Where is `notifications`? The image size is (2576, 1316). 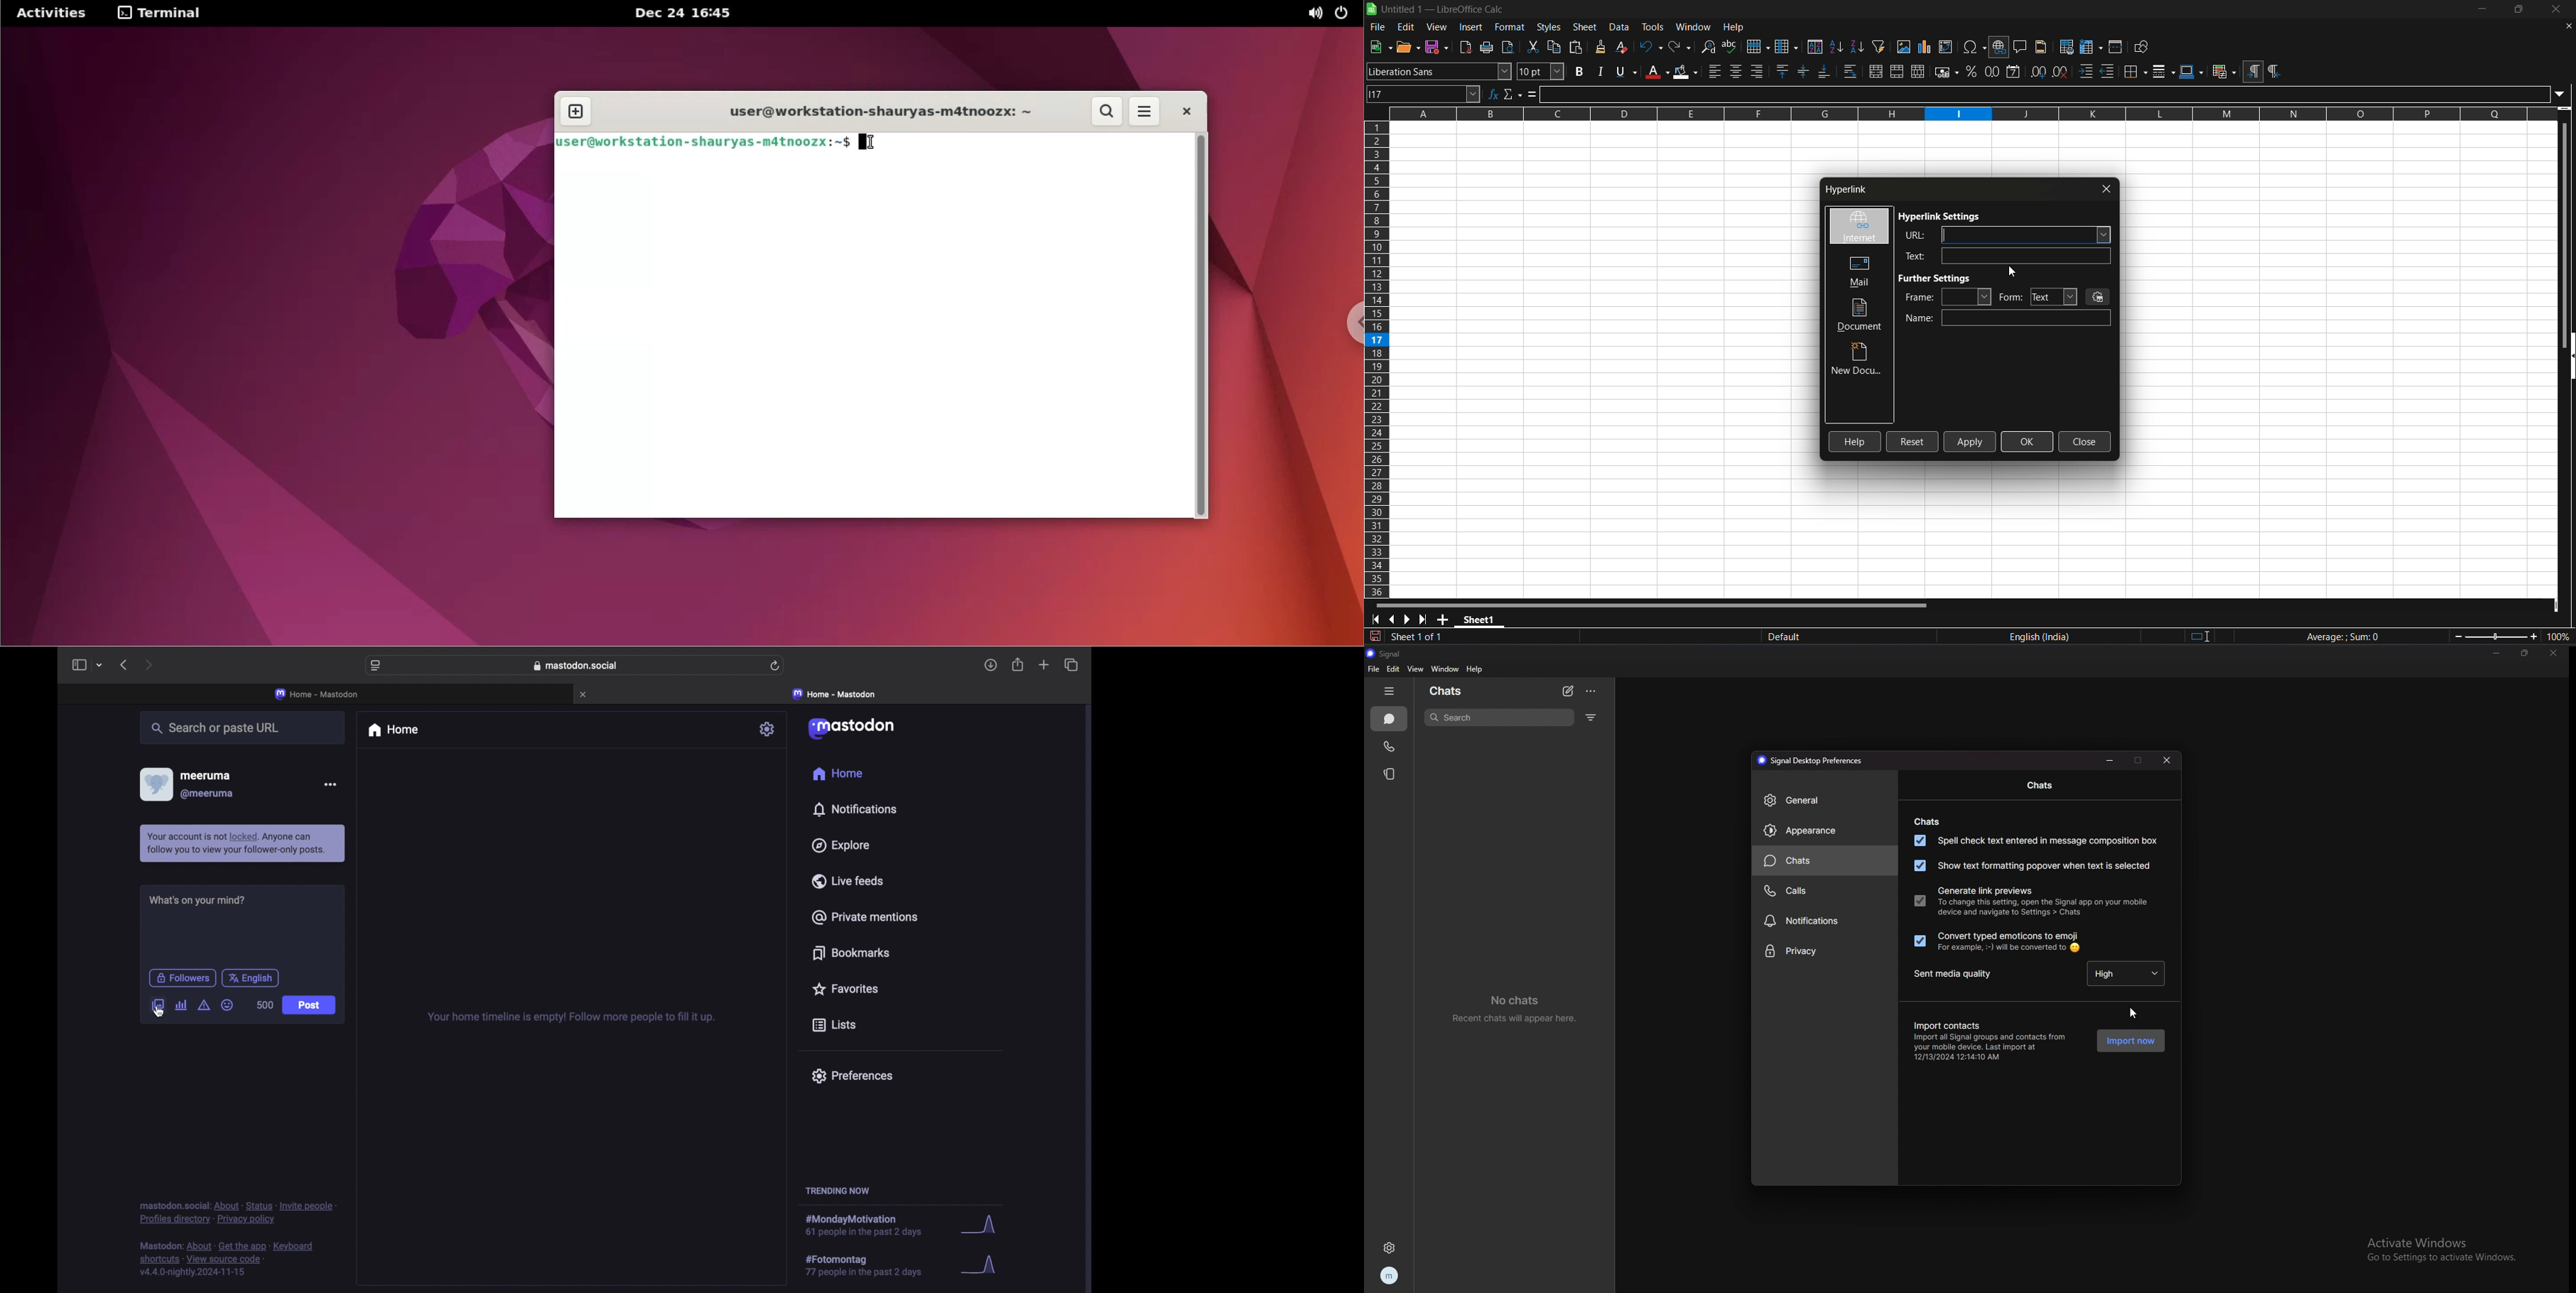 notifications is located at coordinates (855, 809).